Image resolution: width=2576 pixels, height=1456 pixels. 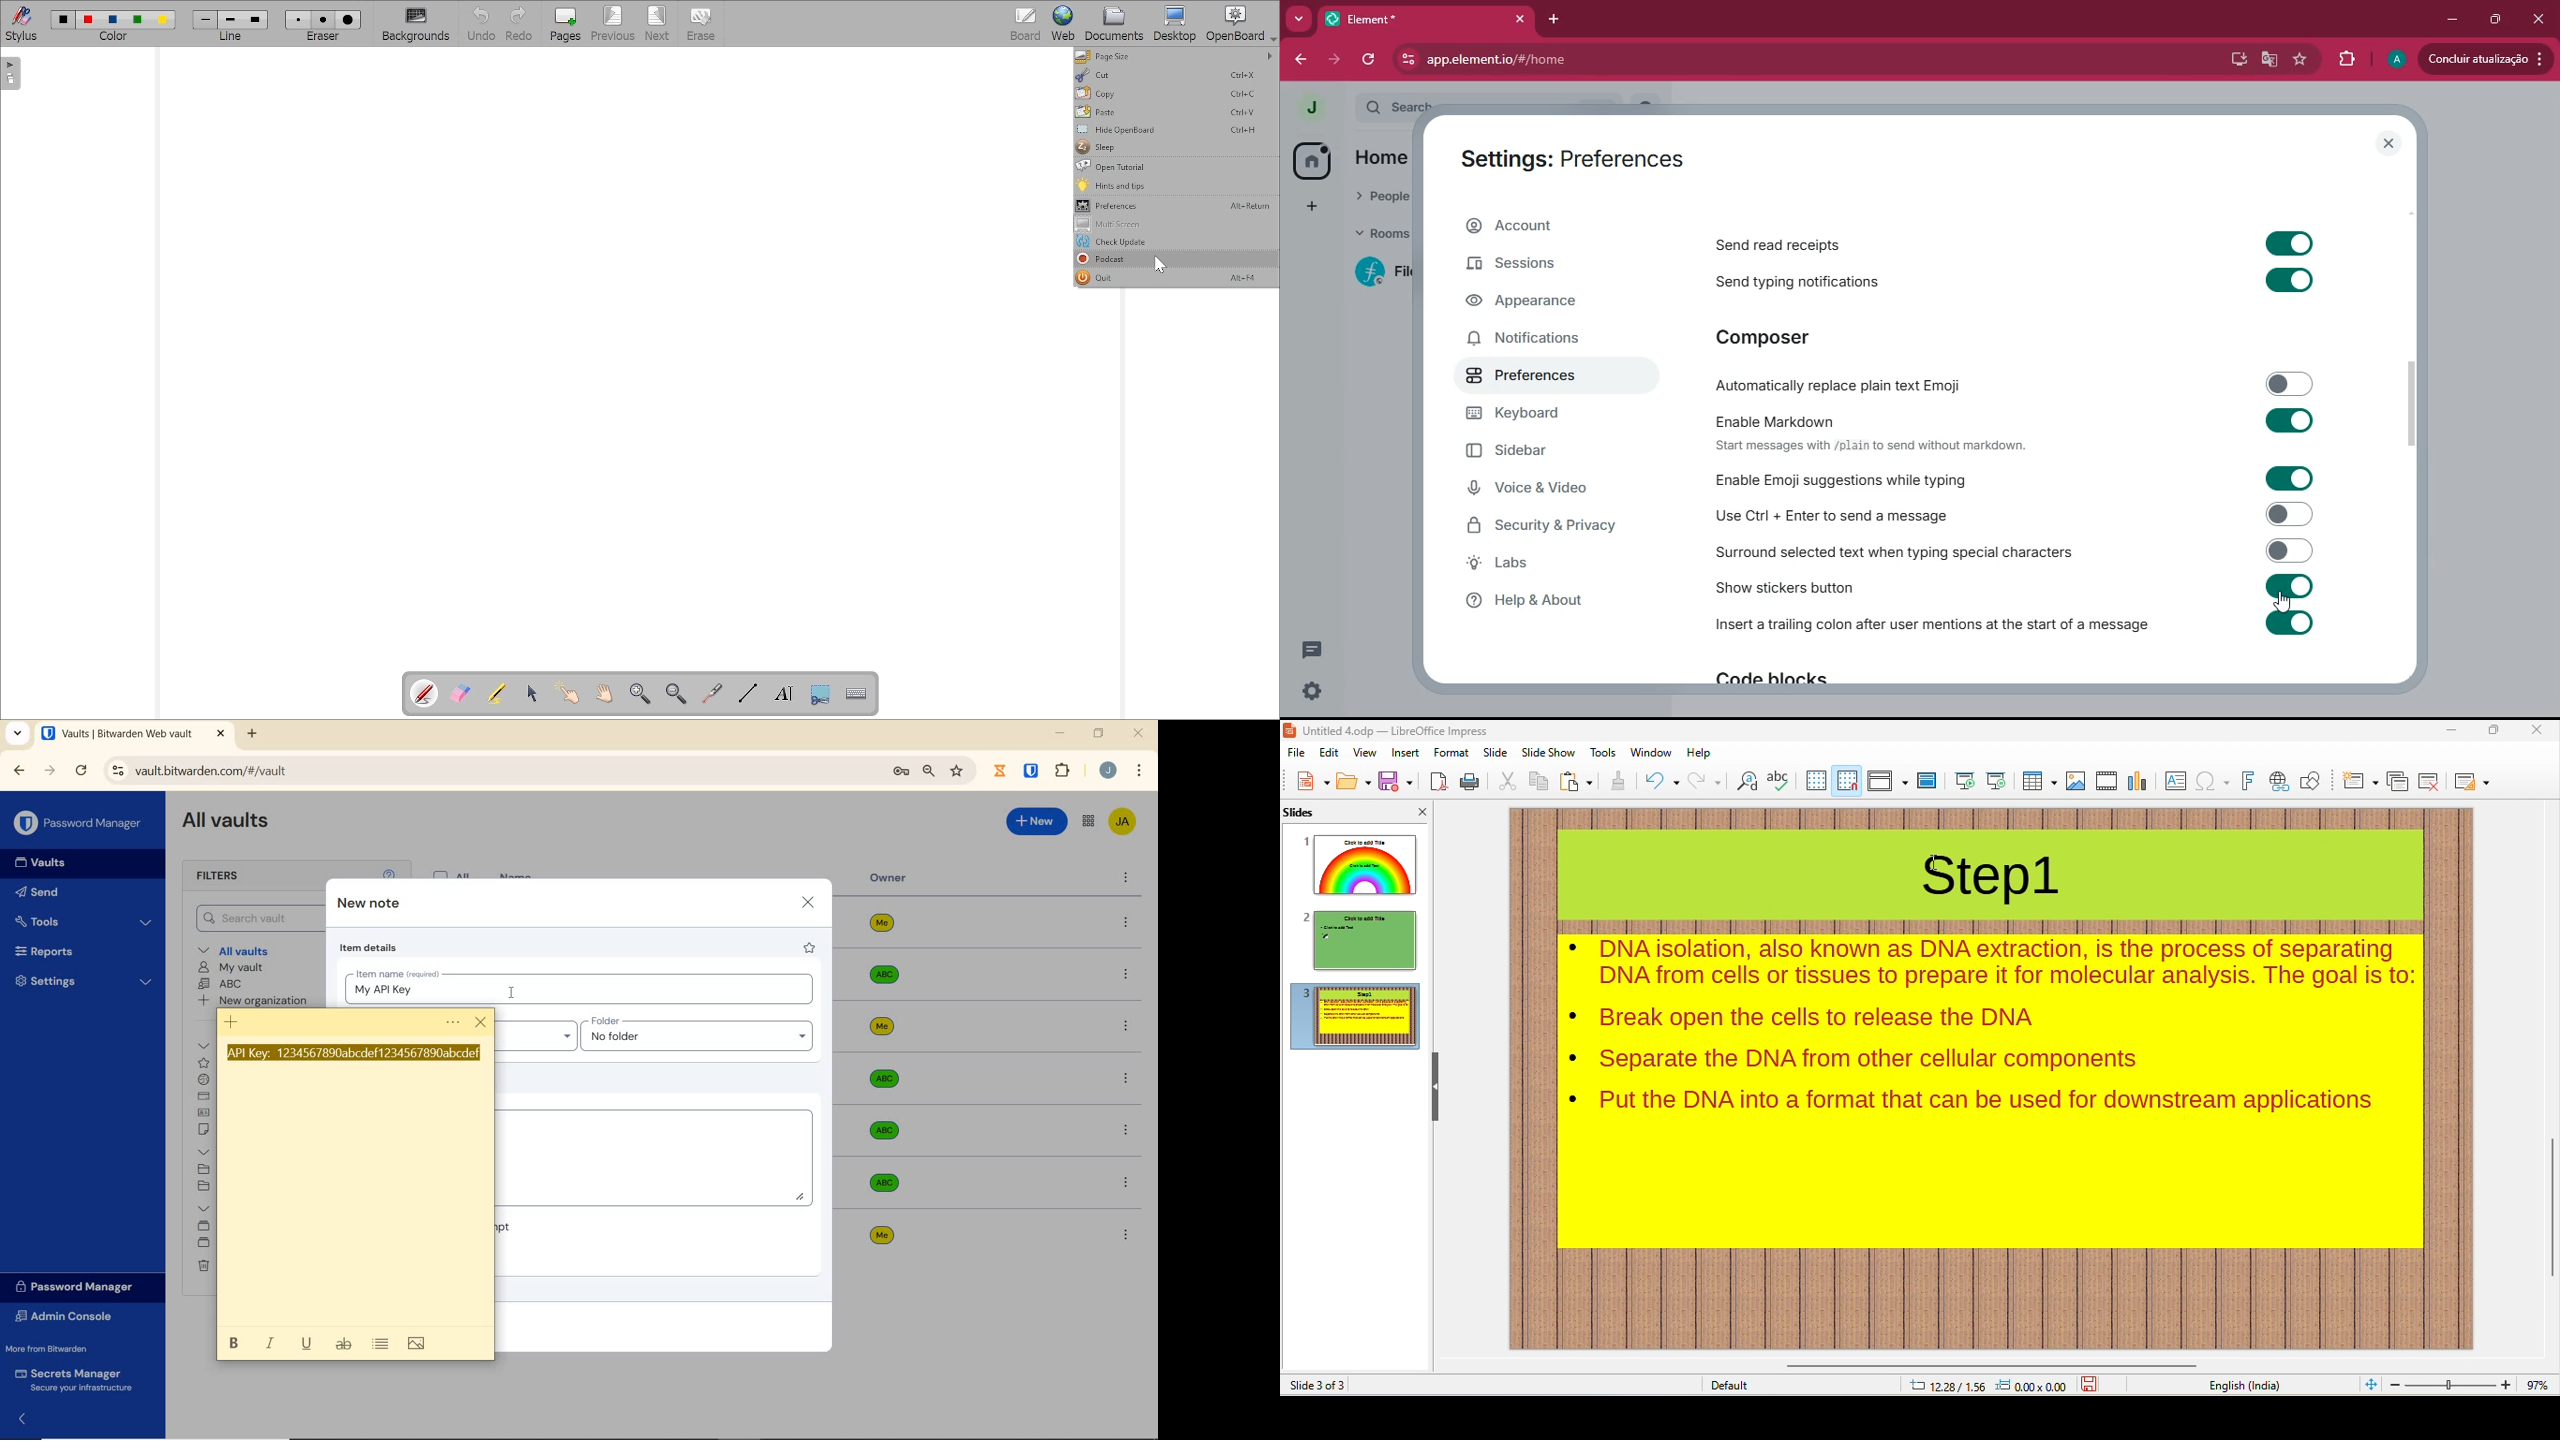 What do you see at coordinates (1385, 197) in the screenshot?
I see `people` at bounding box center [1385, 197].